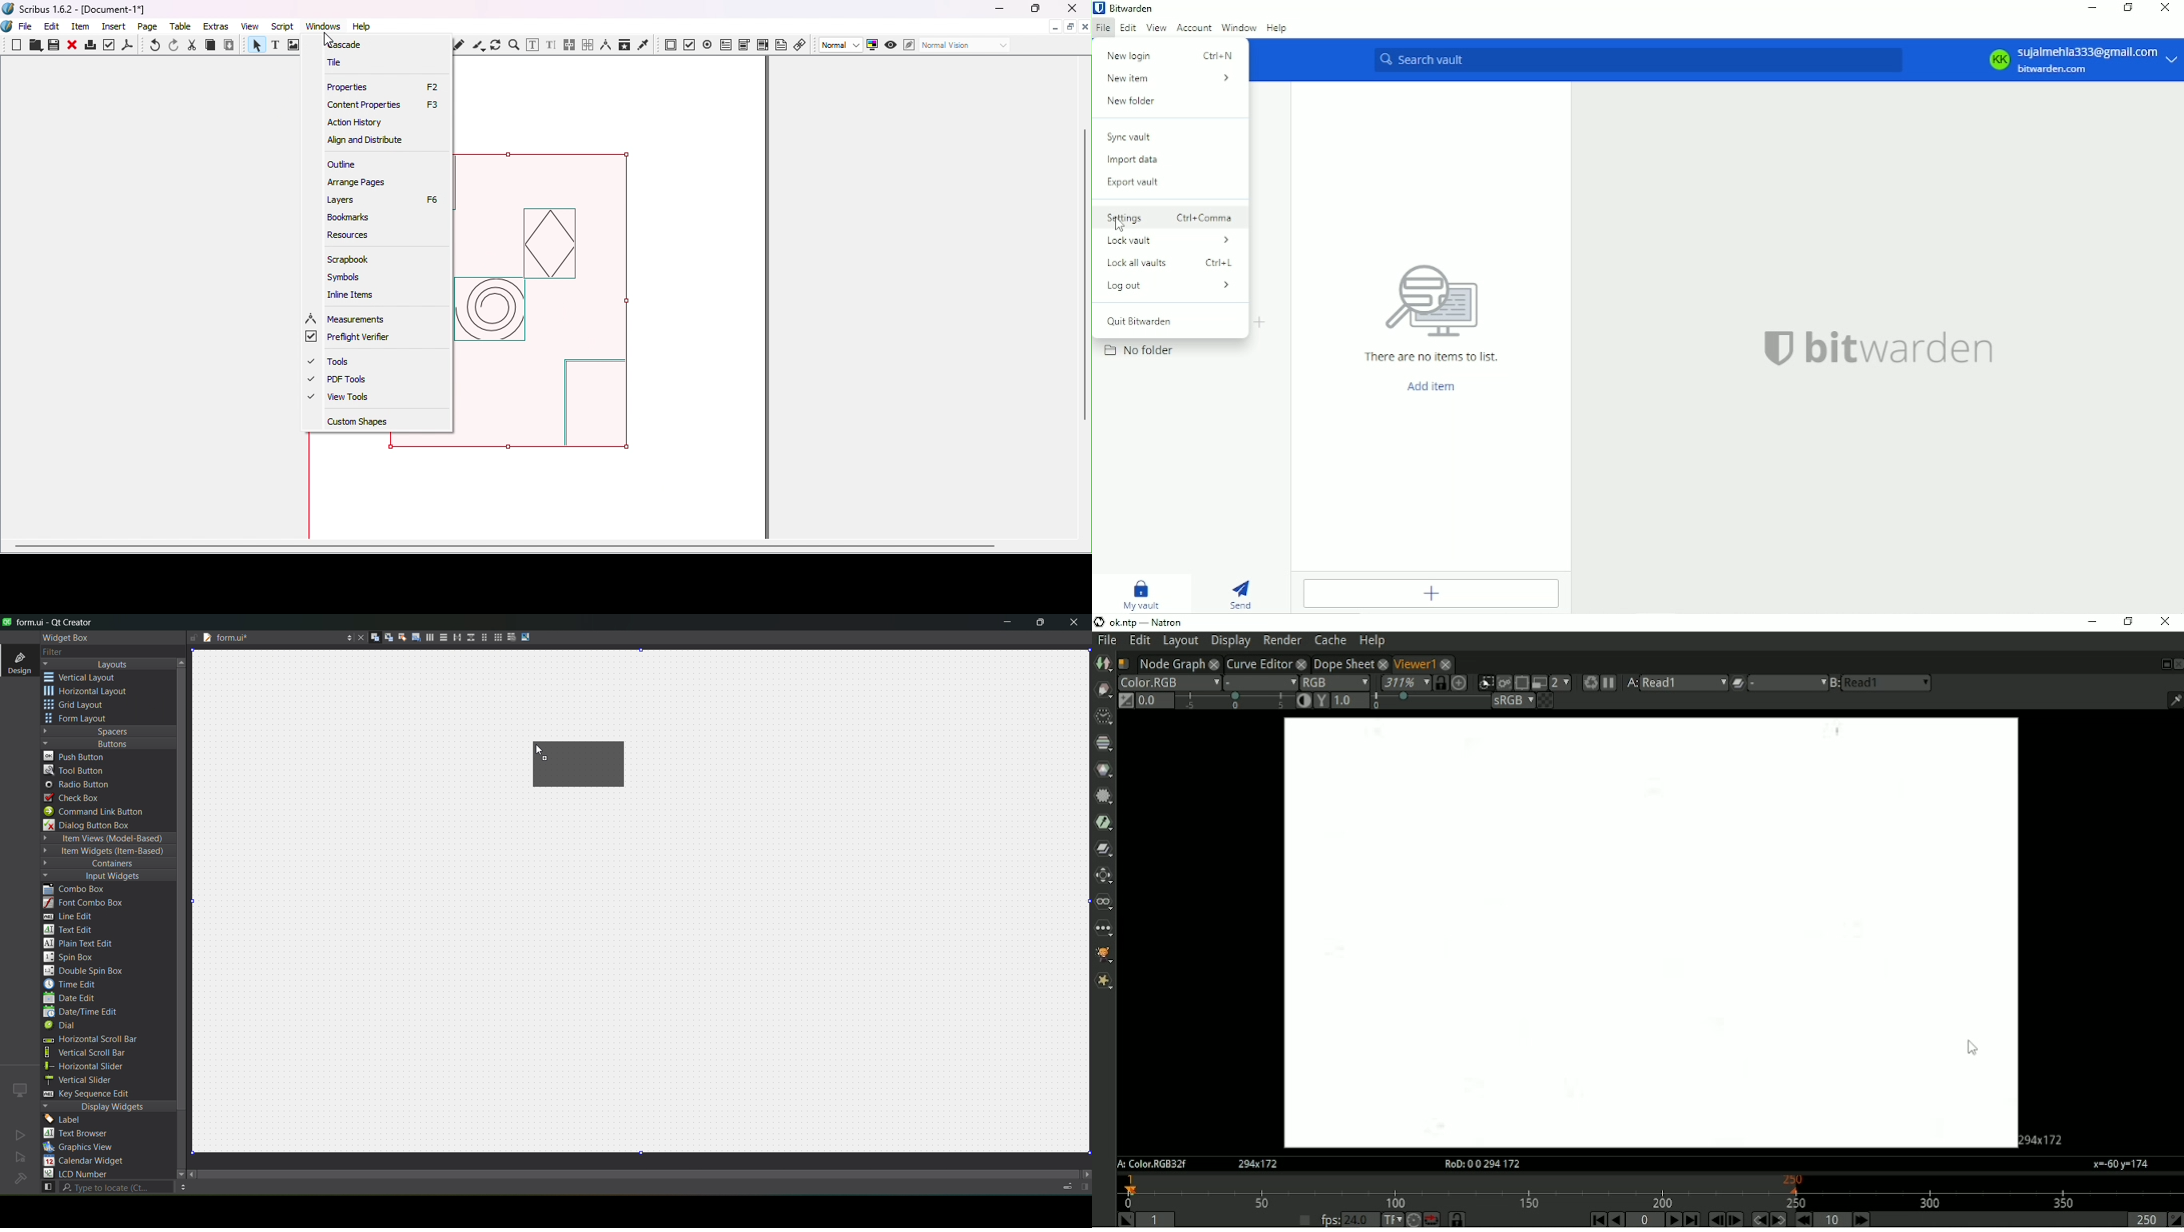  What do you see at coordinates (842, 46) in the screenshot?
I see `Select image preview quality` at bounding box center [842, 46].